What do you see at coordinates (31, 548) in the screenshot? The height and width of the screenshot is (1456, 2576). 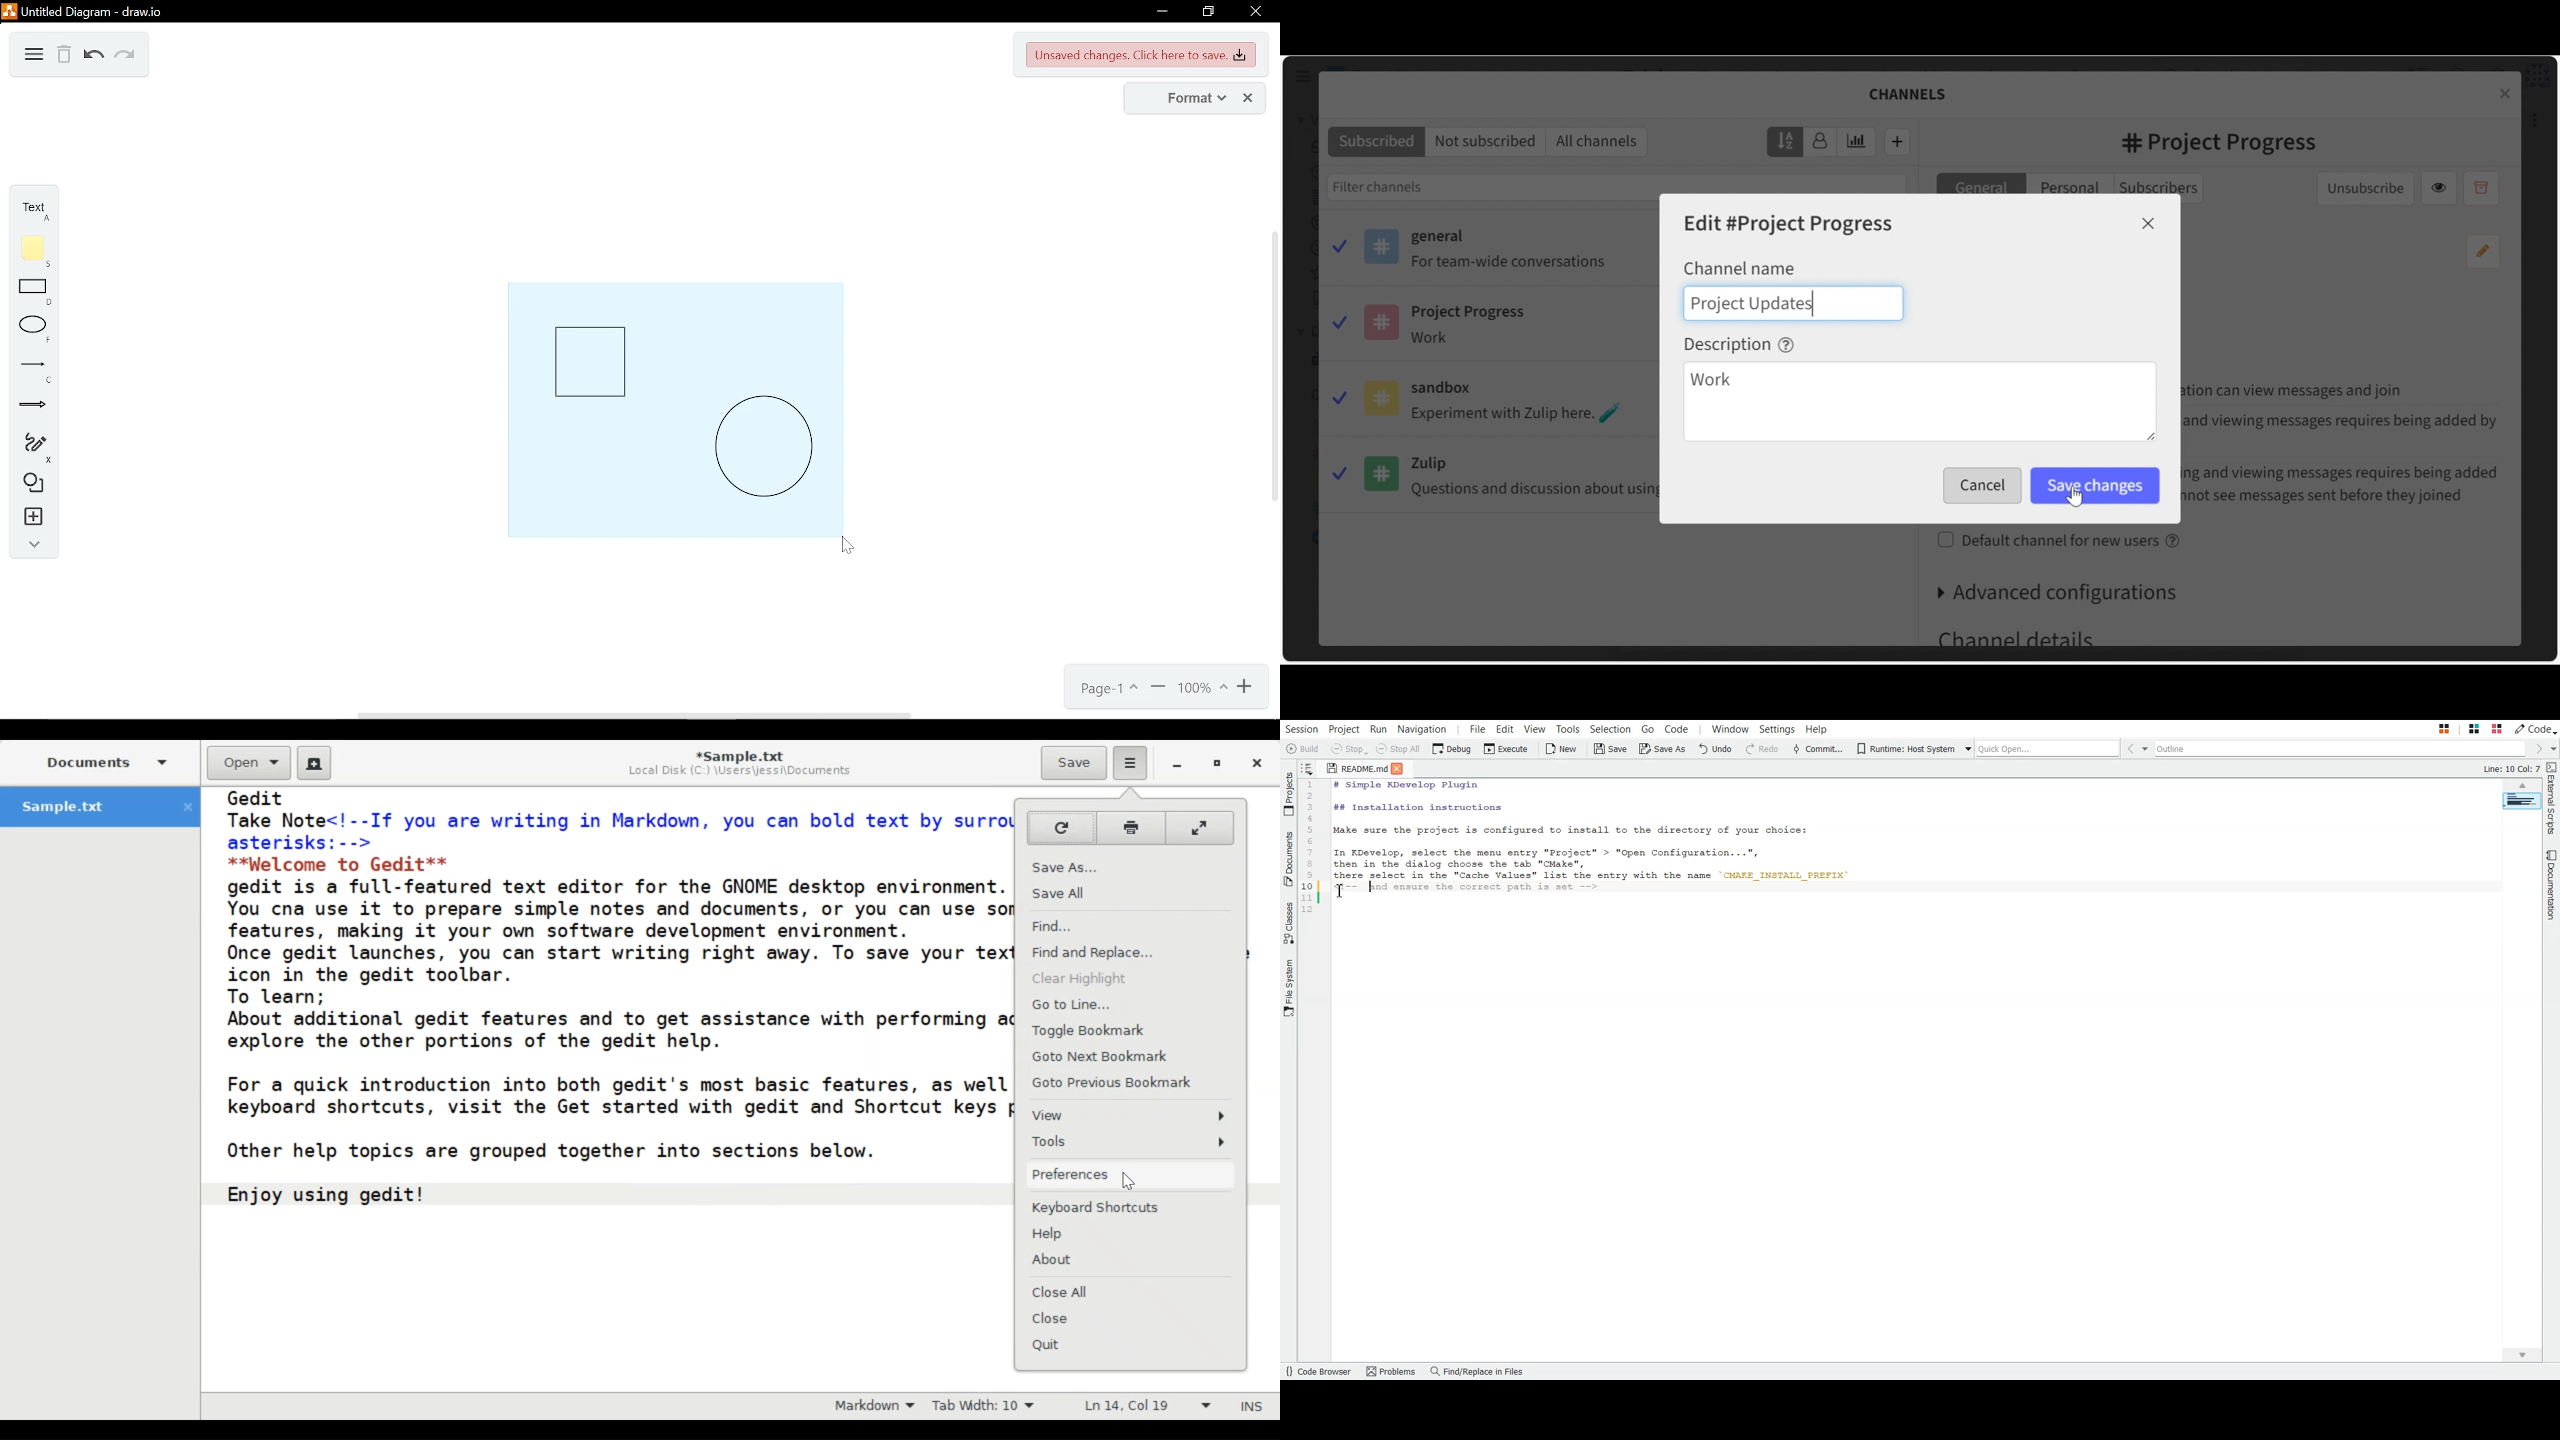 I see `collapse` at bounding box center [31, 548].